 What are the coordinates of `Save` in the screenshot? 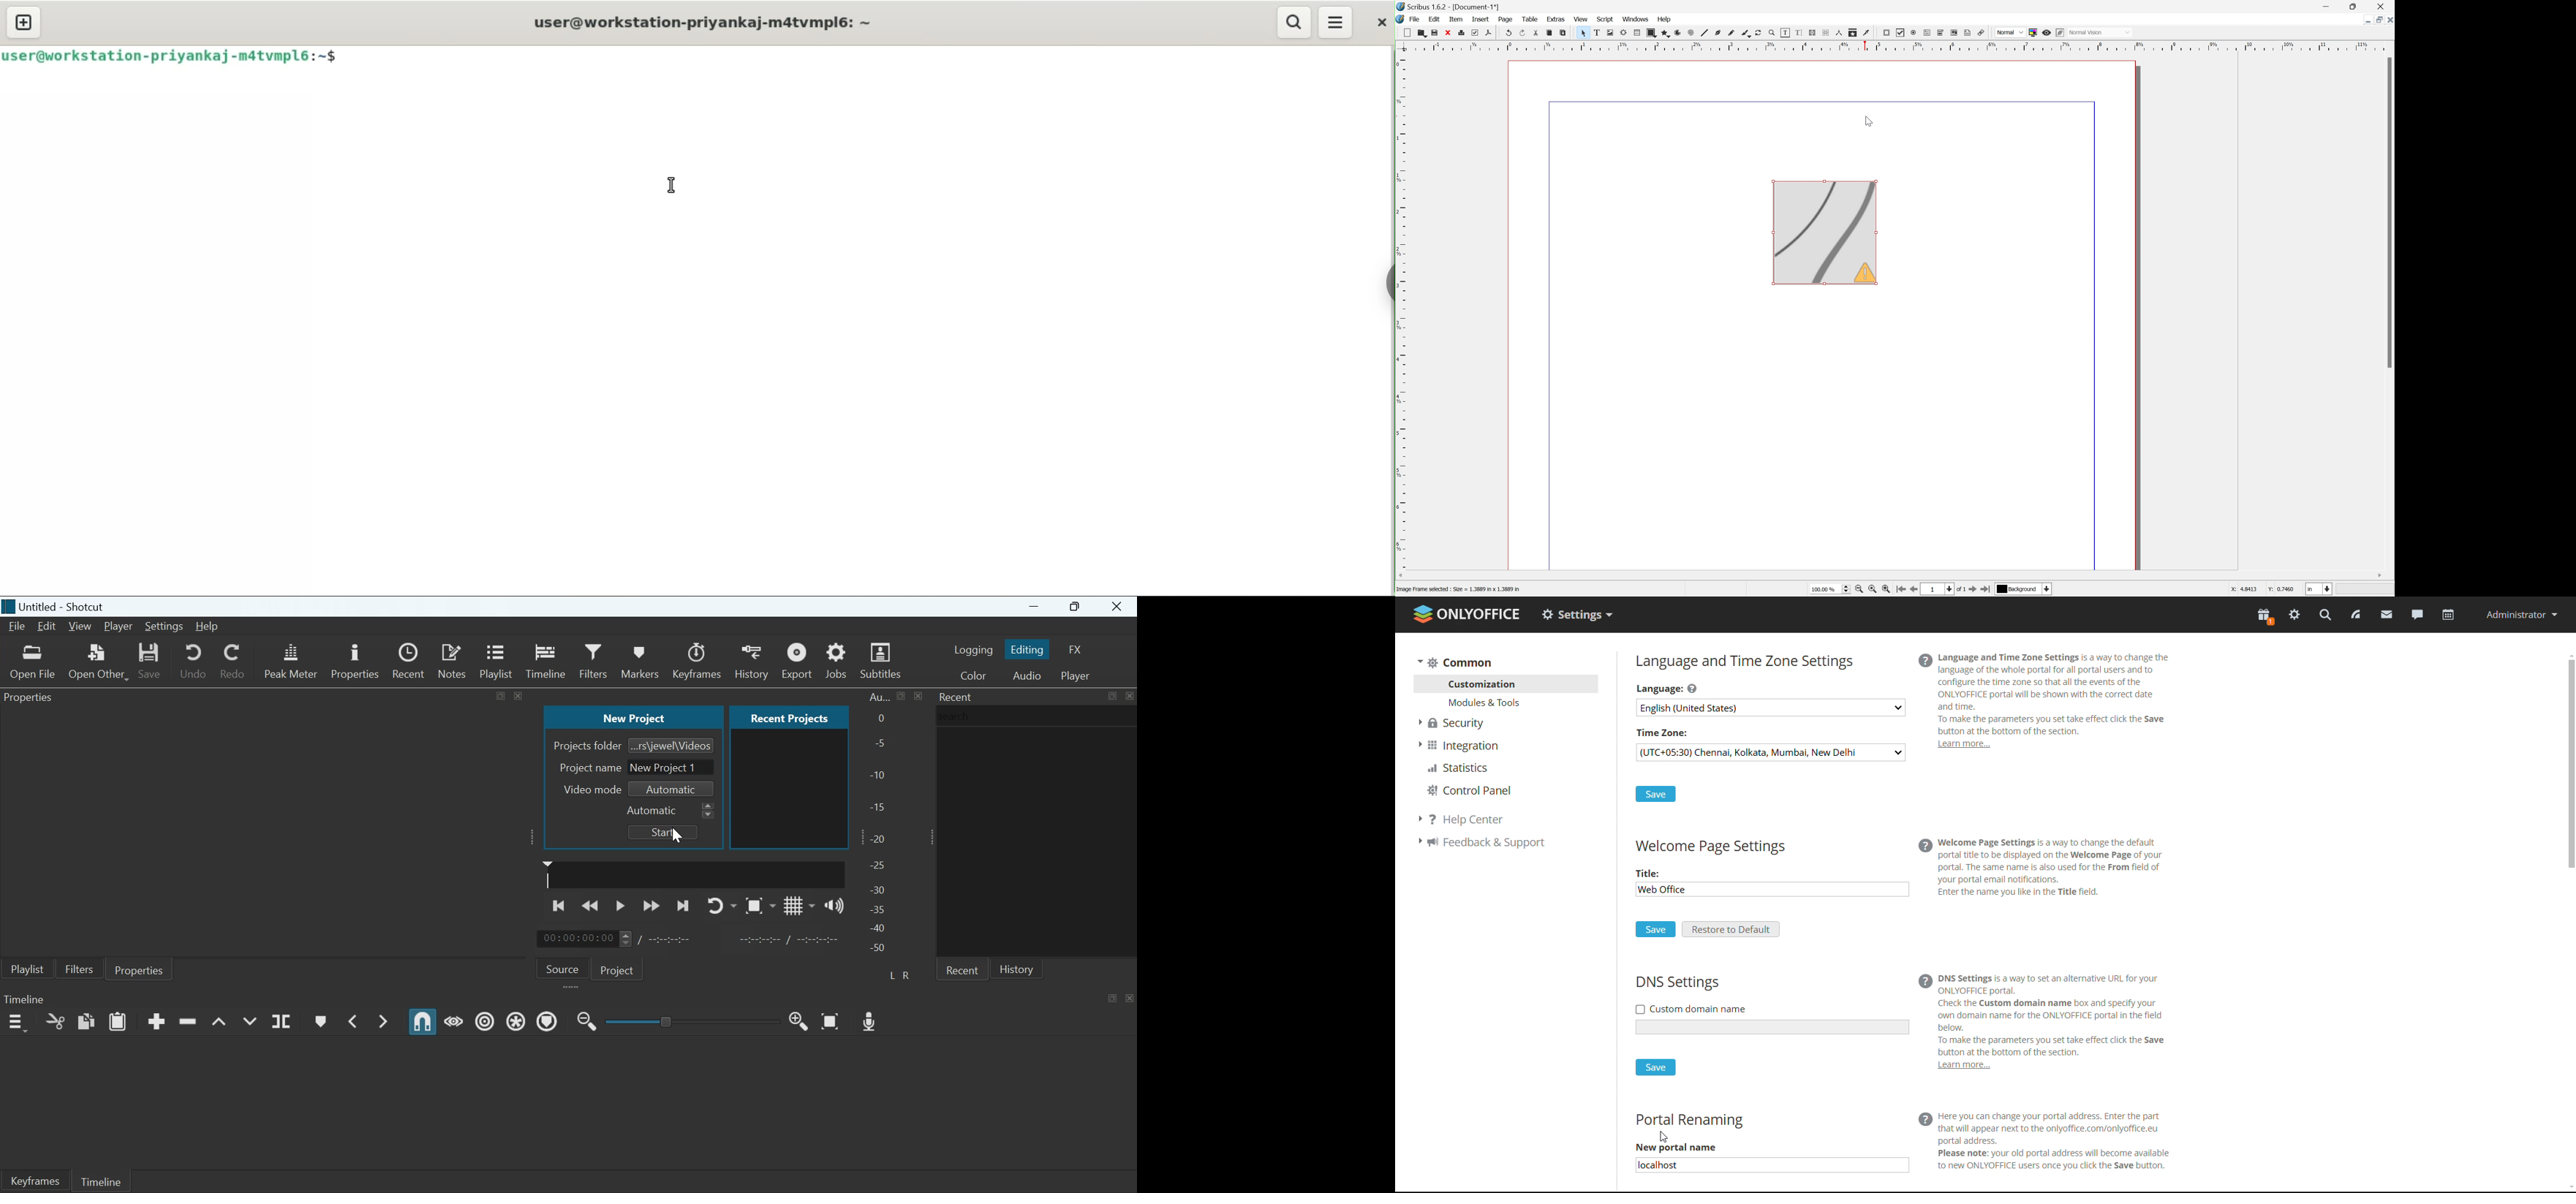 It's located at (1437, 32).